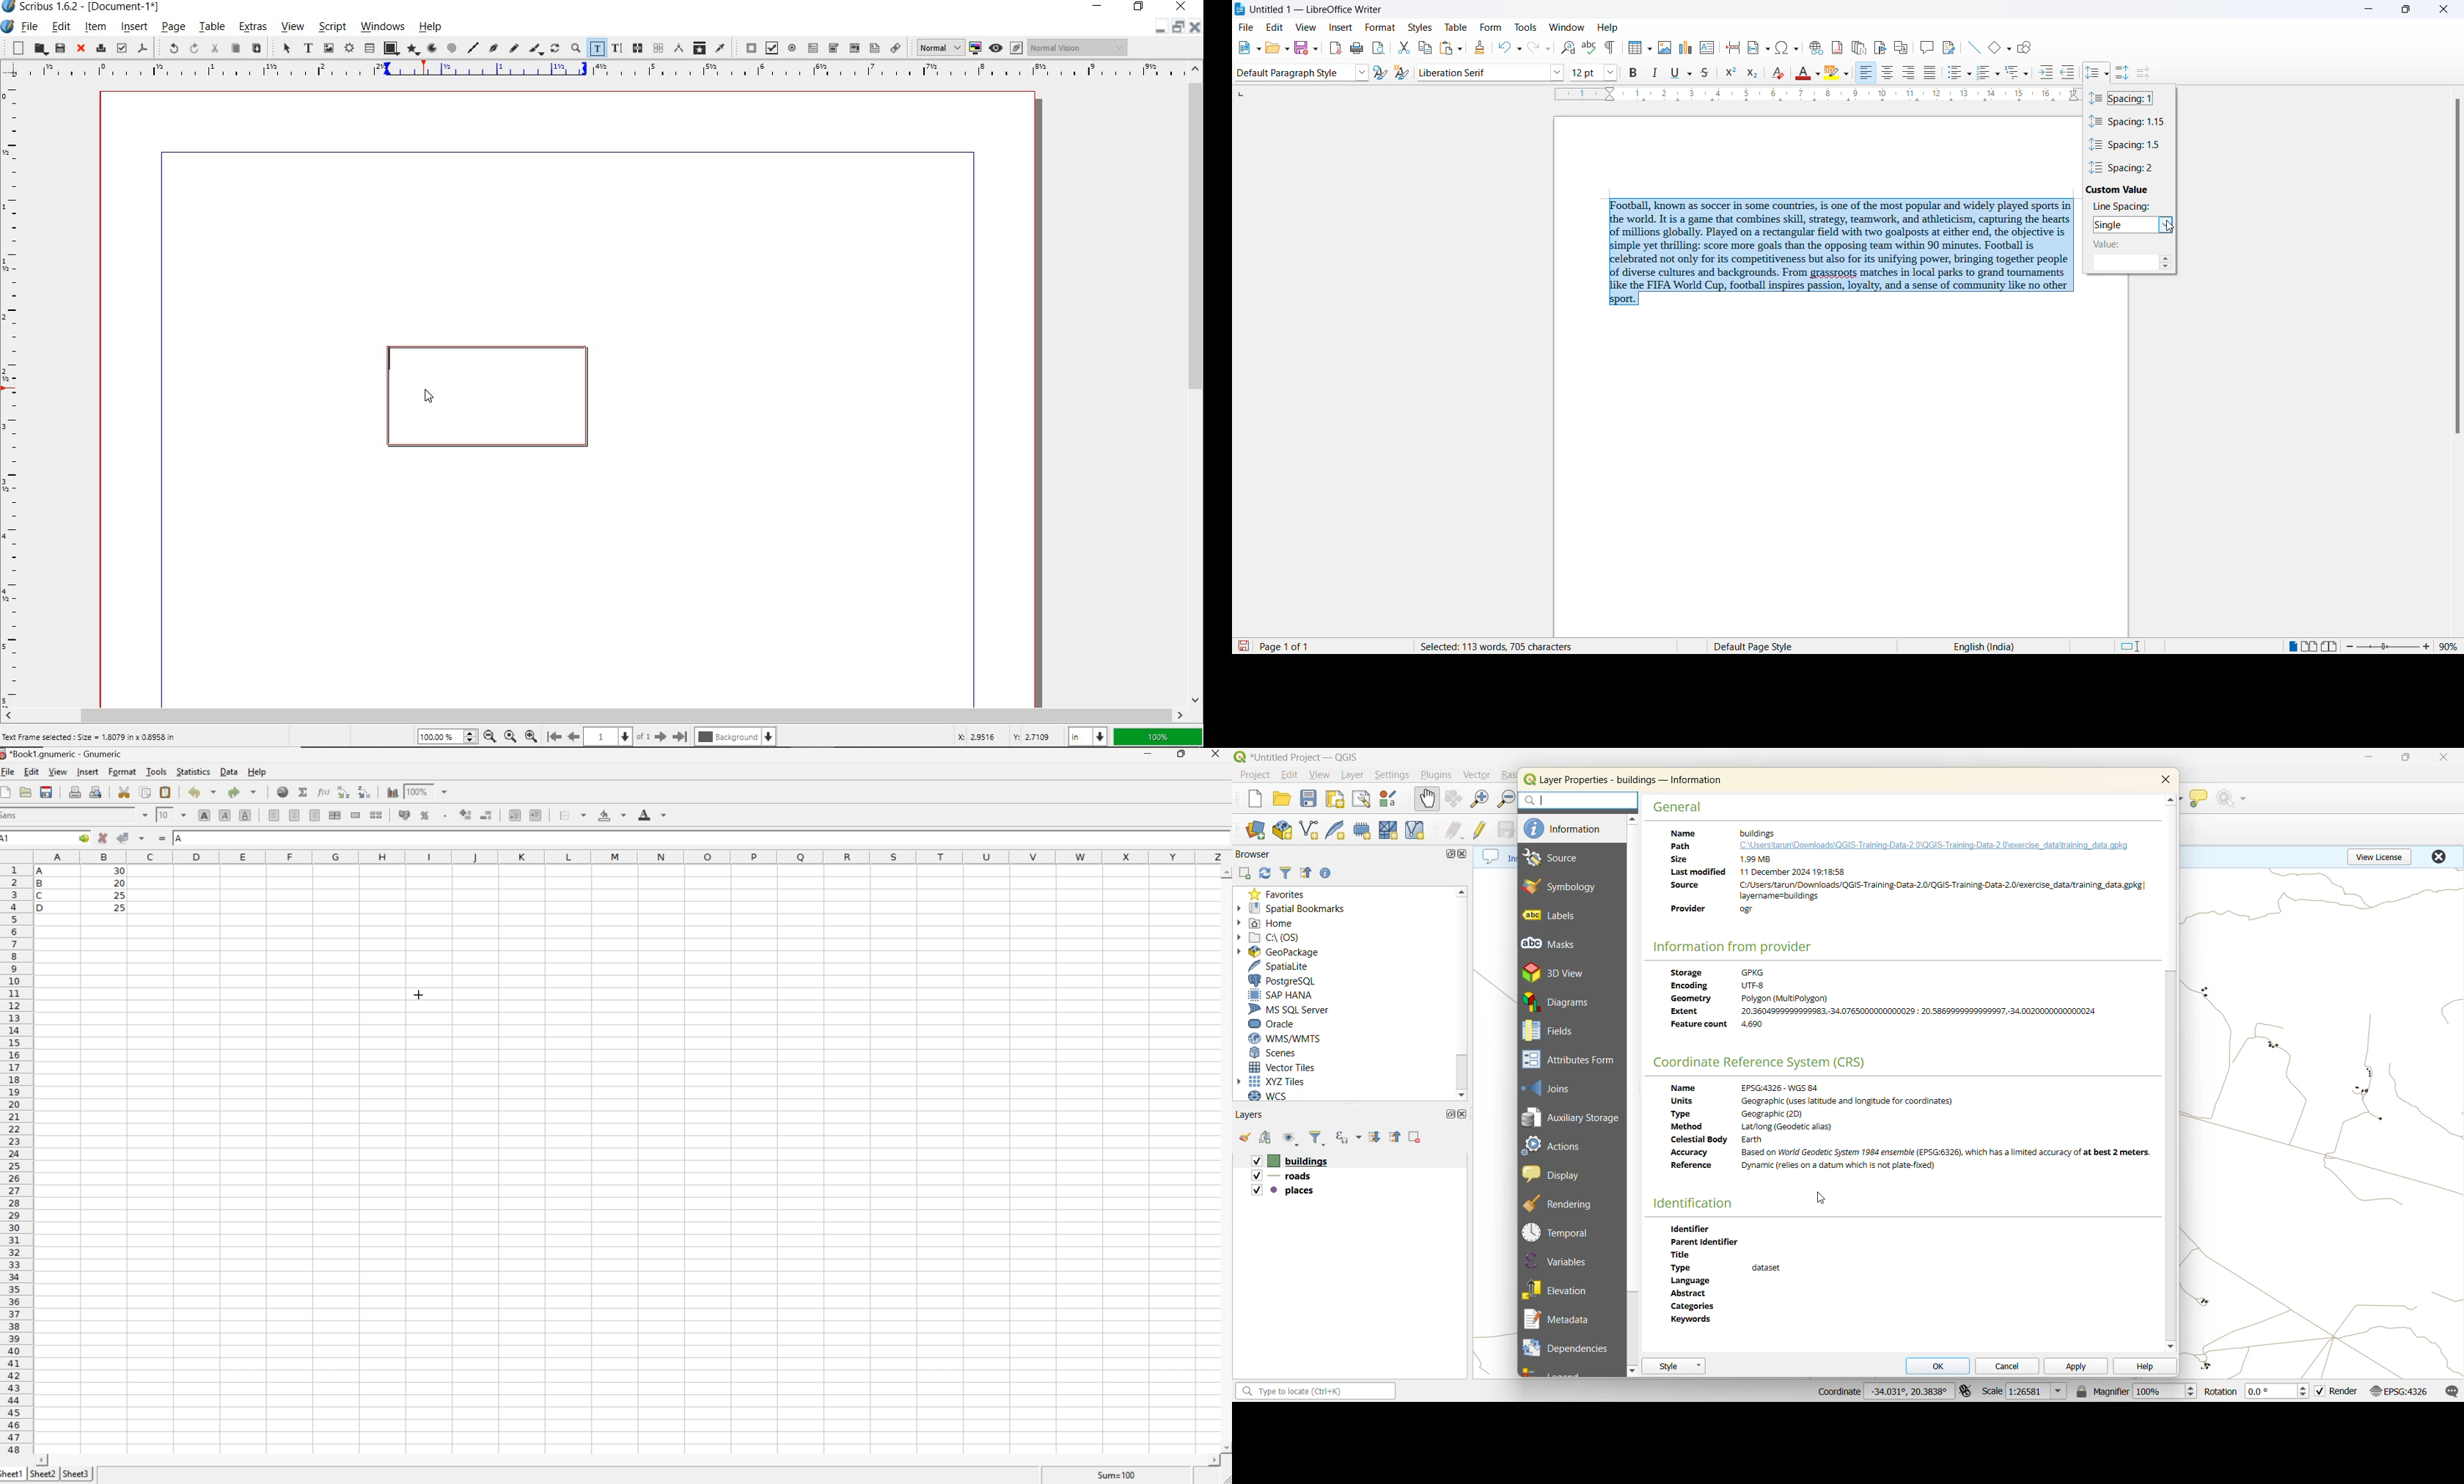 Image resolution: width=2464 pixels, height=1484 pixels. I want to click on preflight verifier, so click(121, 47).